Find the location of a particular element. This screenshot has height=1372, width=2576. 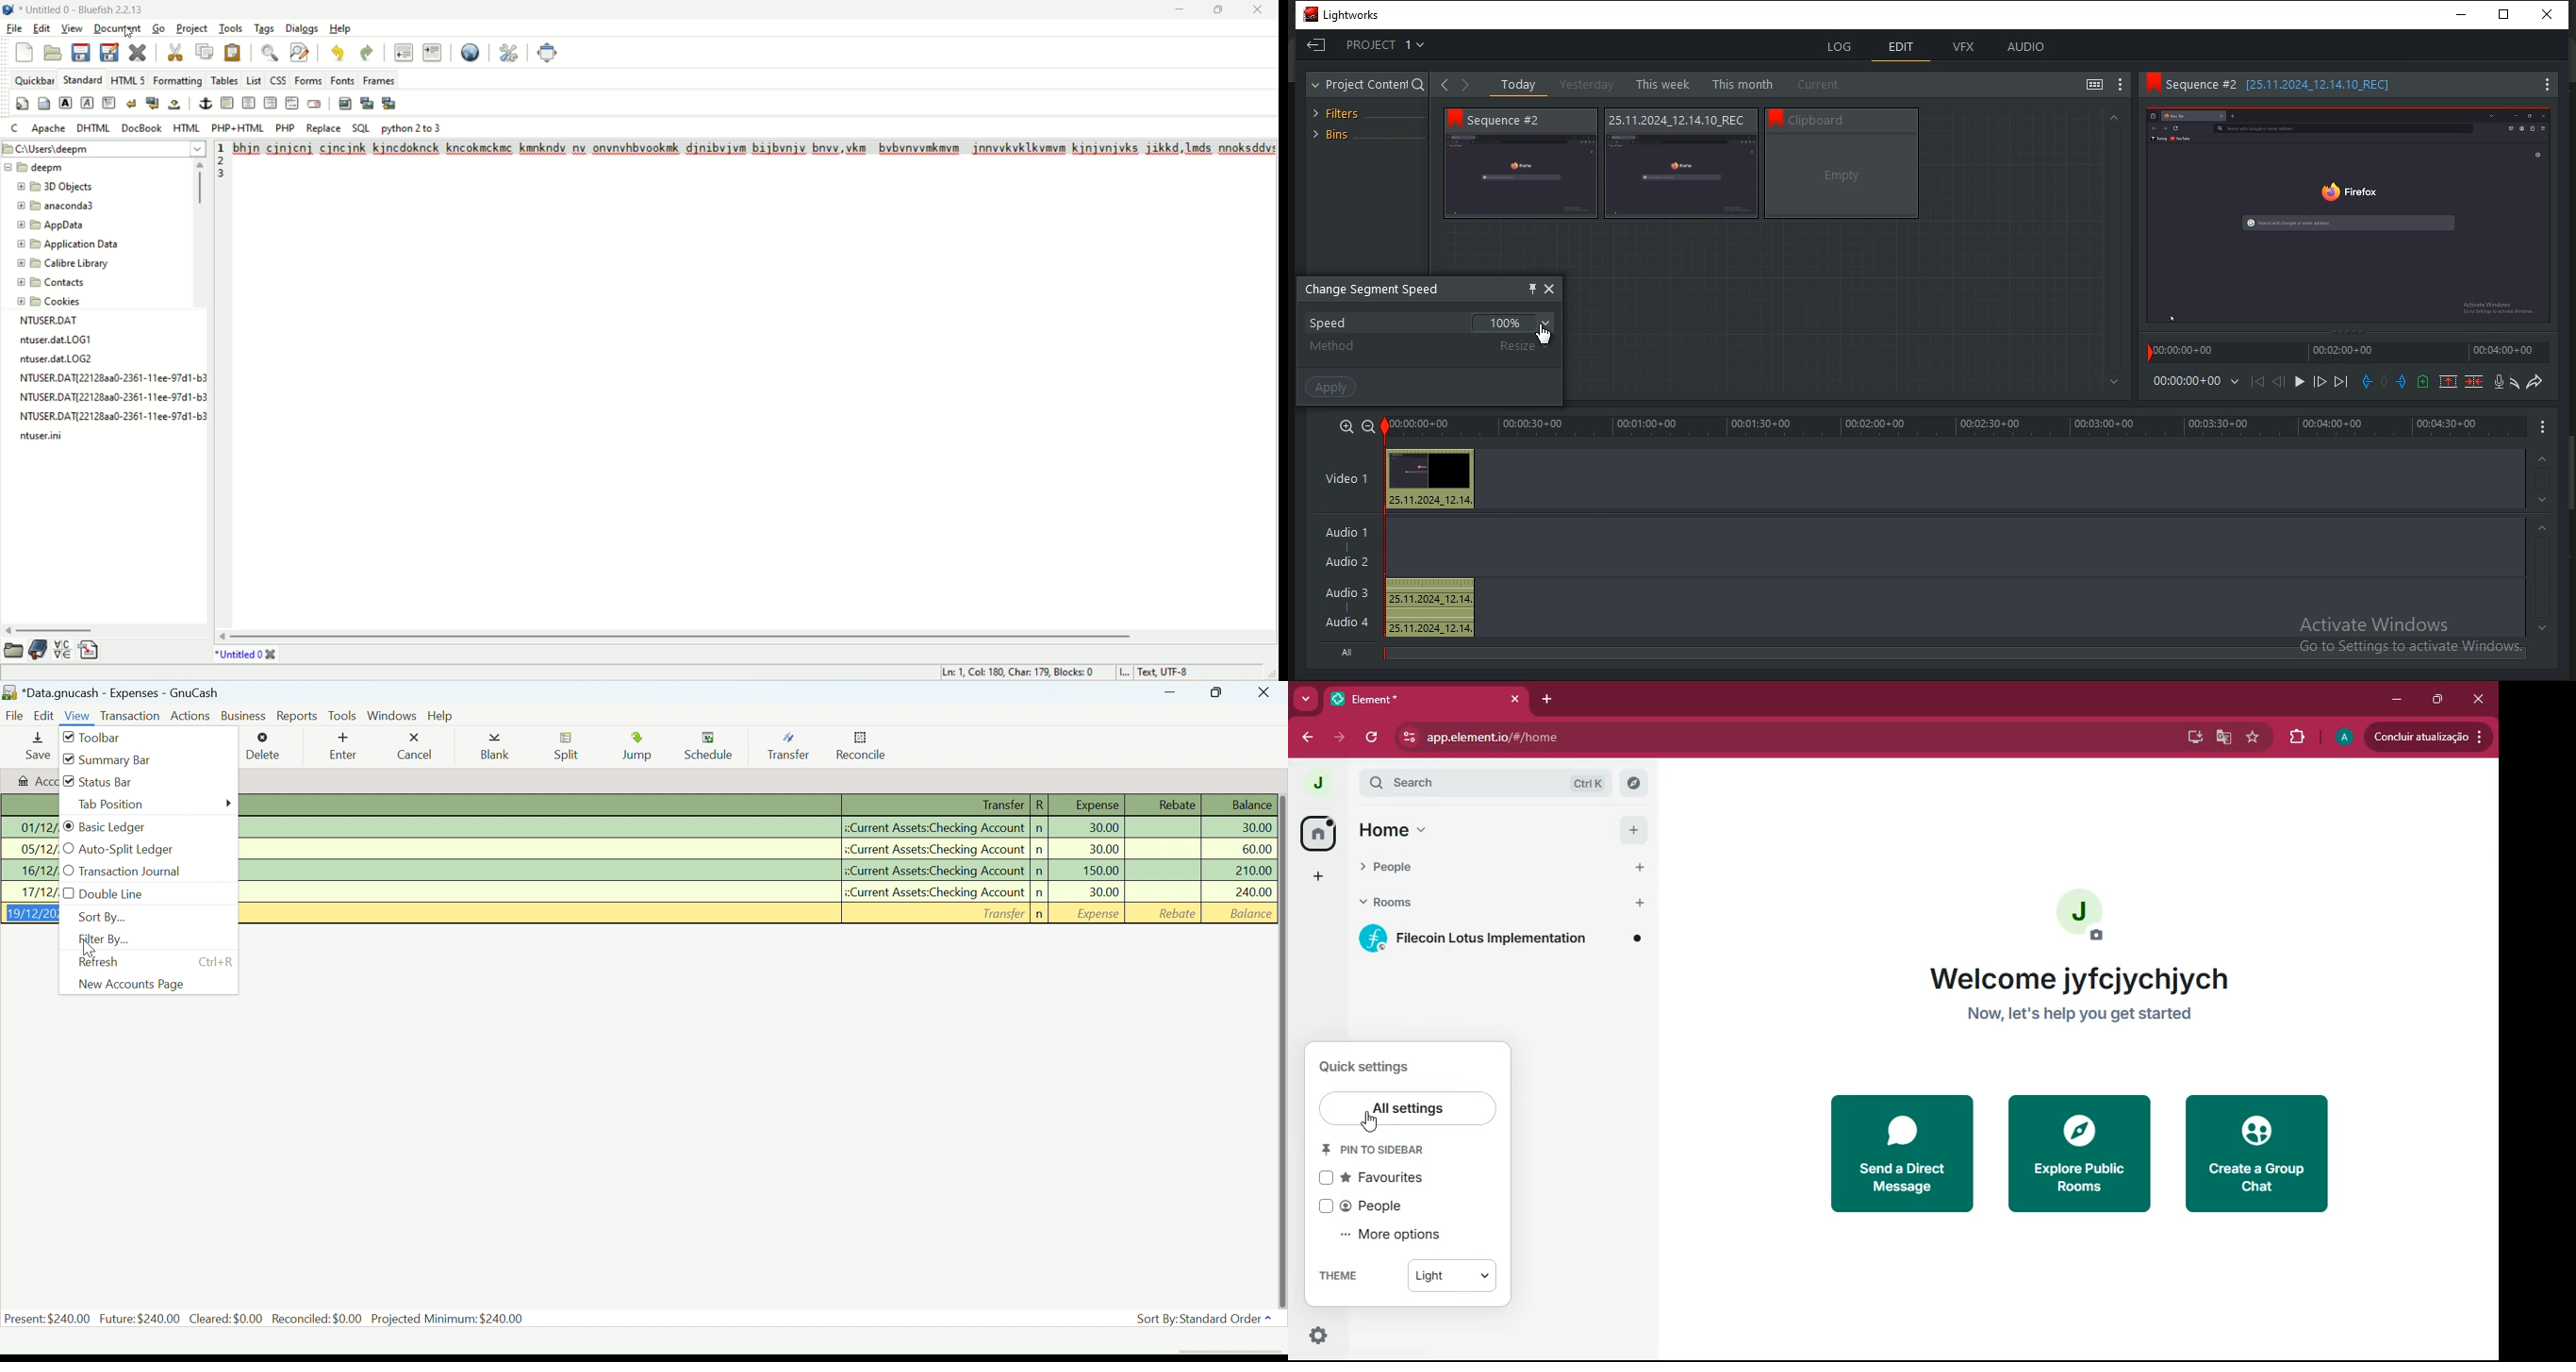

SQL is located at coordinates (361, 128).